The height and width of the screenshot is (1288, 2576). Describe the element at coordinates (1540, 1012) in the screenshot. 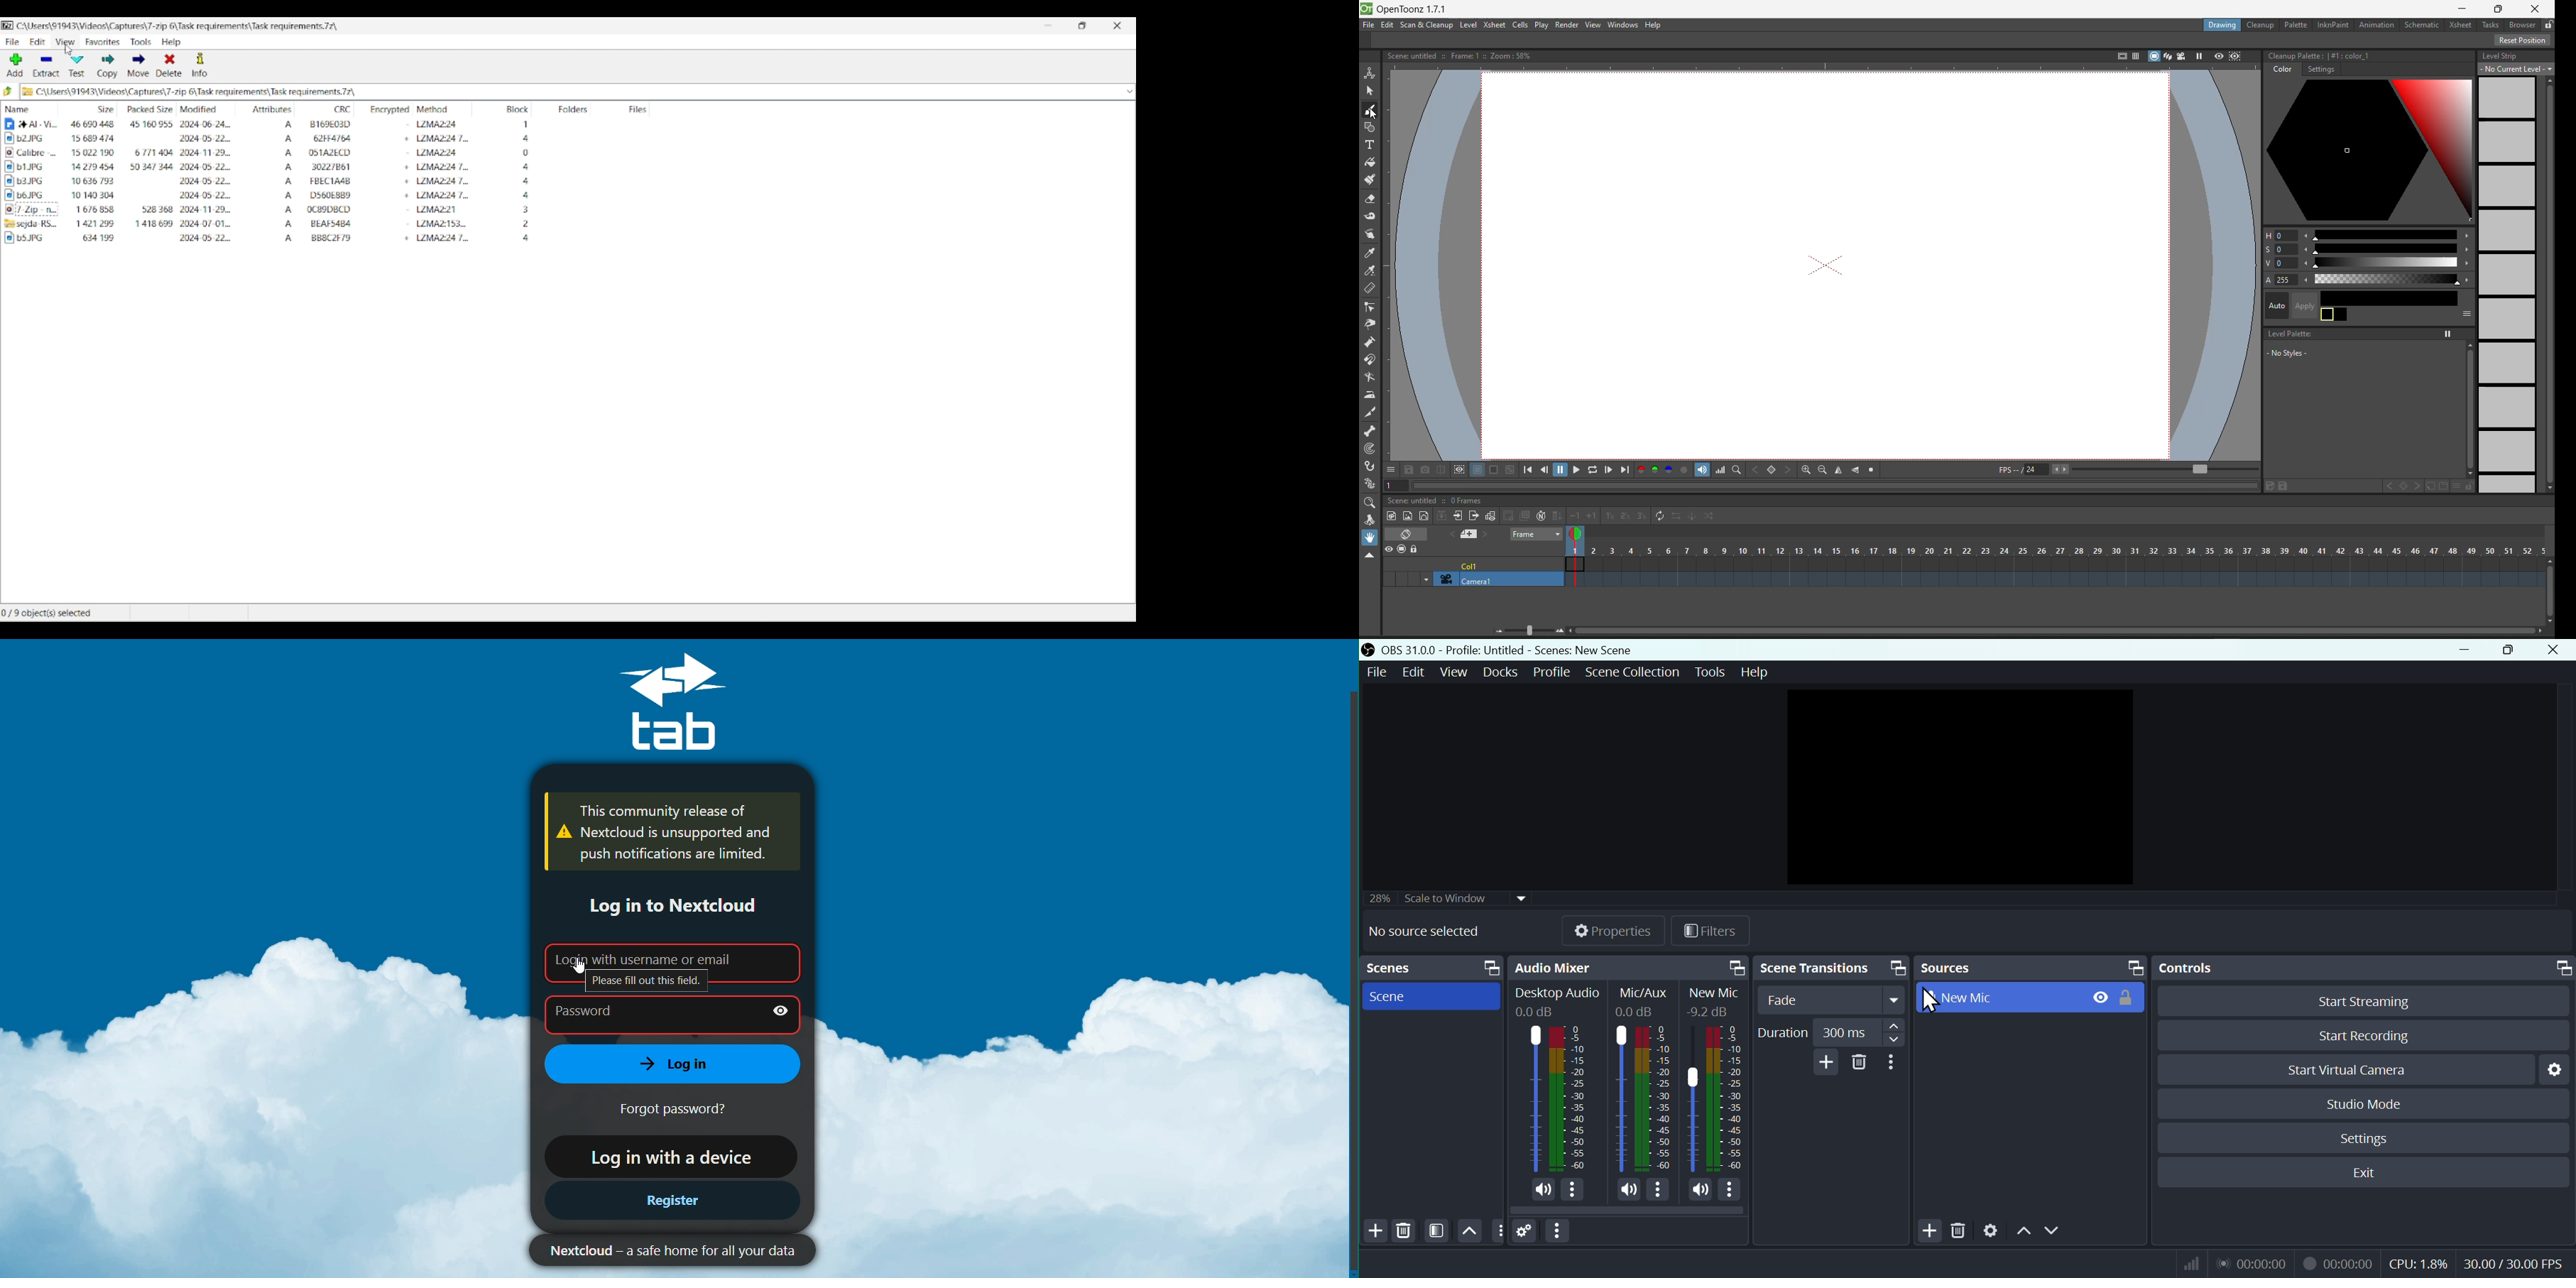

I see `0.0dB` at that location.